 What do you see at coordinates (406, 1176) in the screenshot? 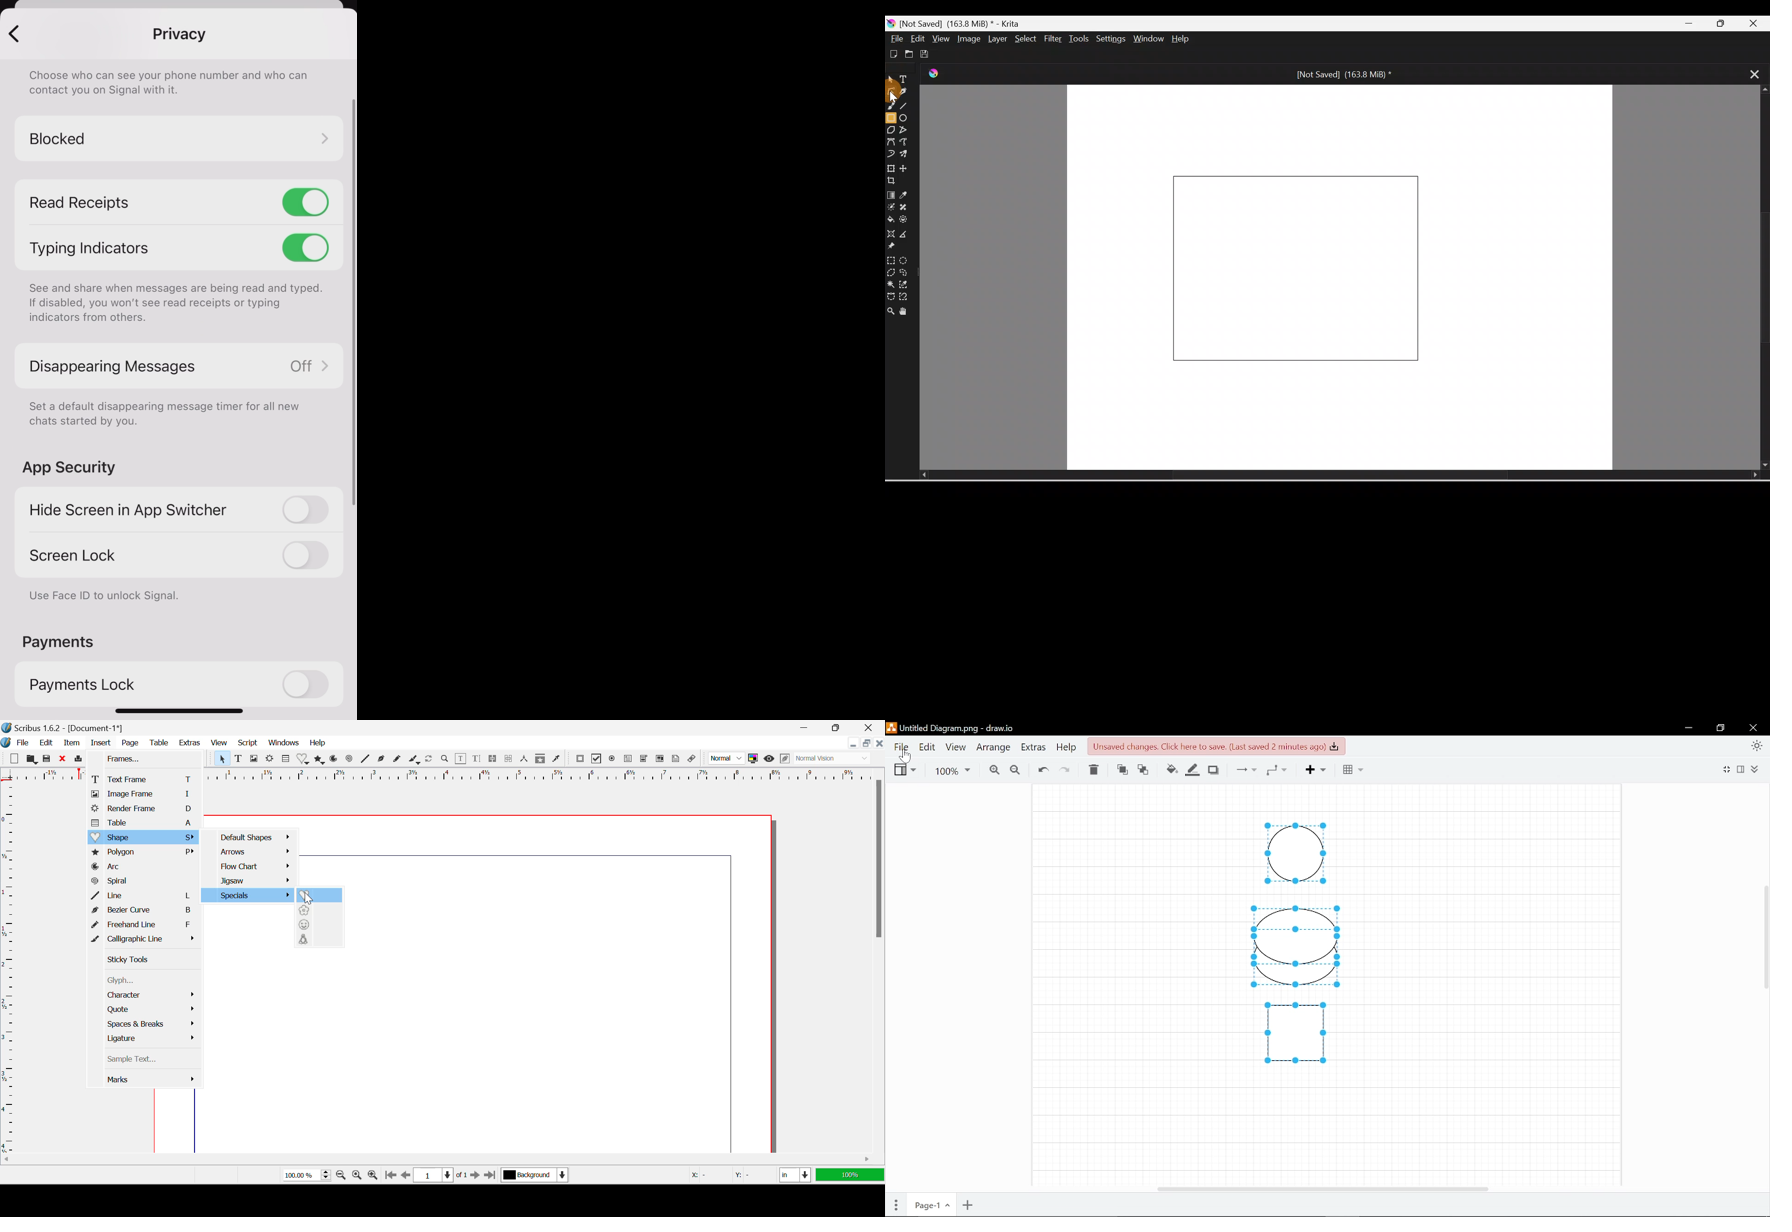
I see `Previous` at bounding box center [406, 1176].